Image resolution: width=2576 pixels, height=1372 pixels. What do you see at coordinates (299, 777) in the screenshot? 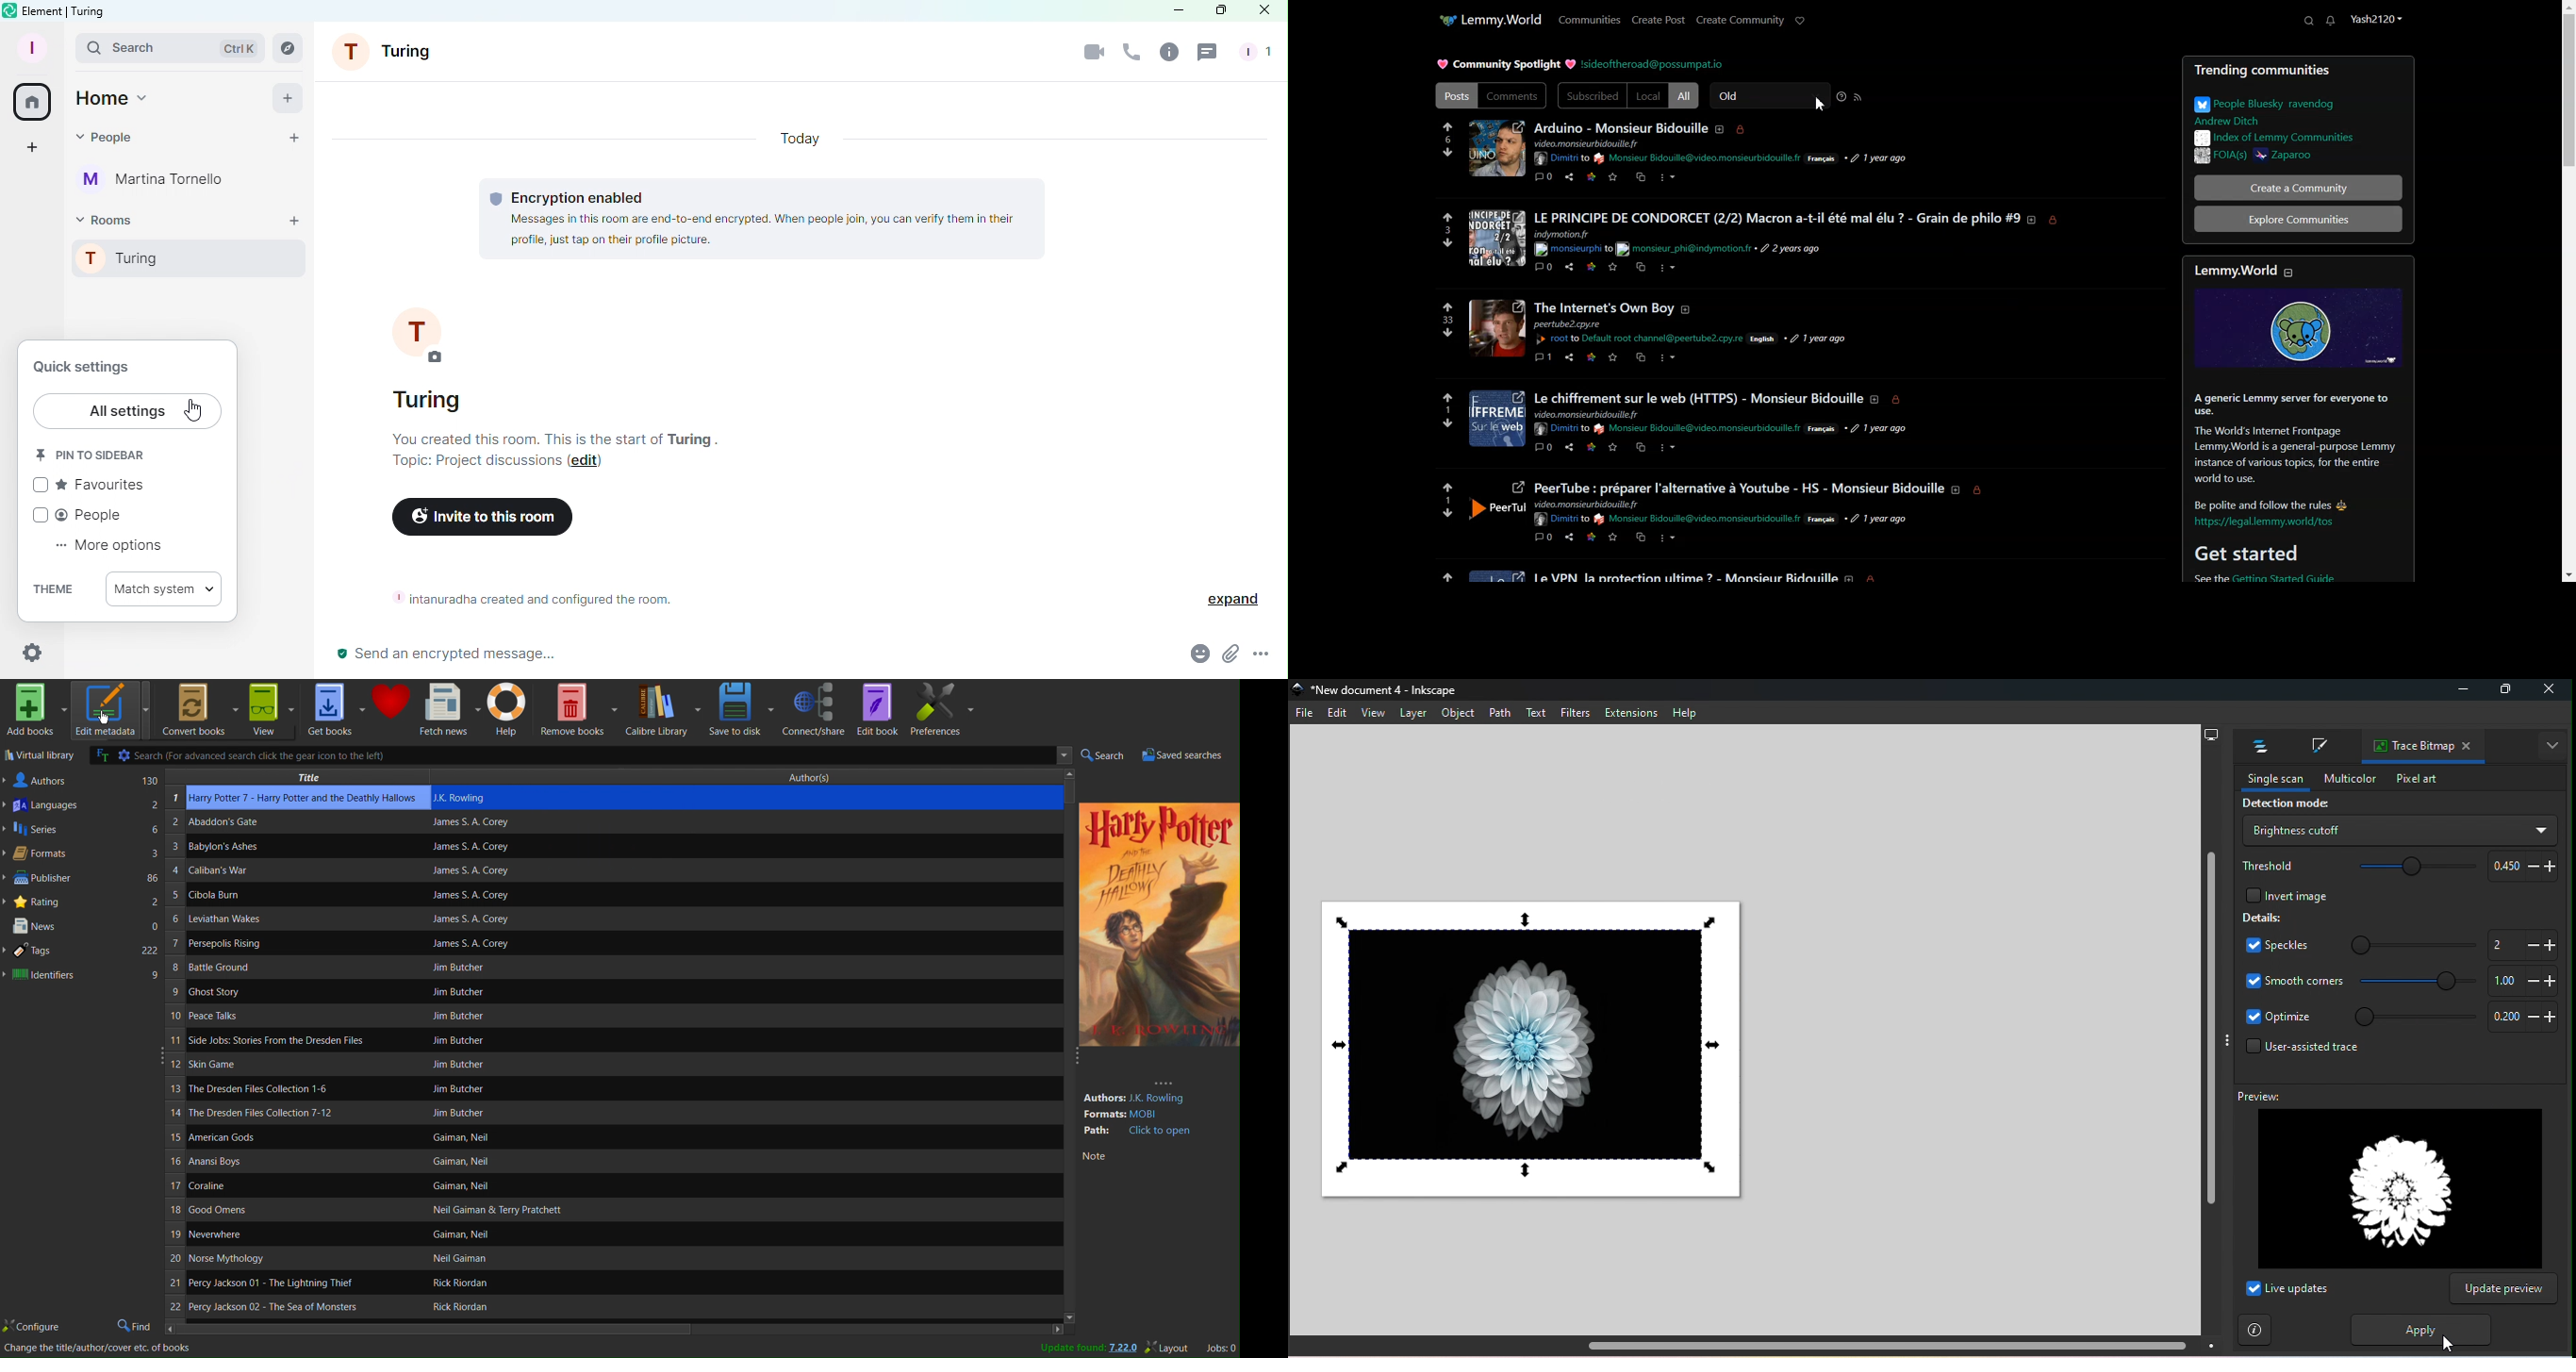
I see `Title` at bounding box center [299, 777].